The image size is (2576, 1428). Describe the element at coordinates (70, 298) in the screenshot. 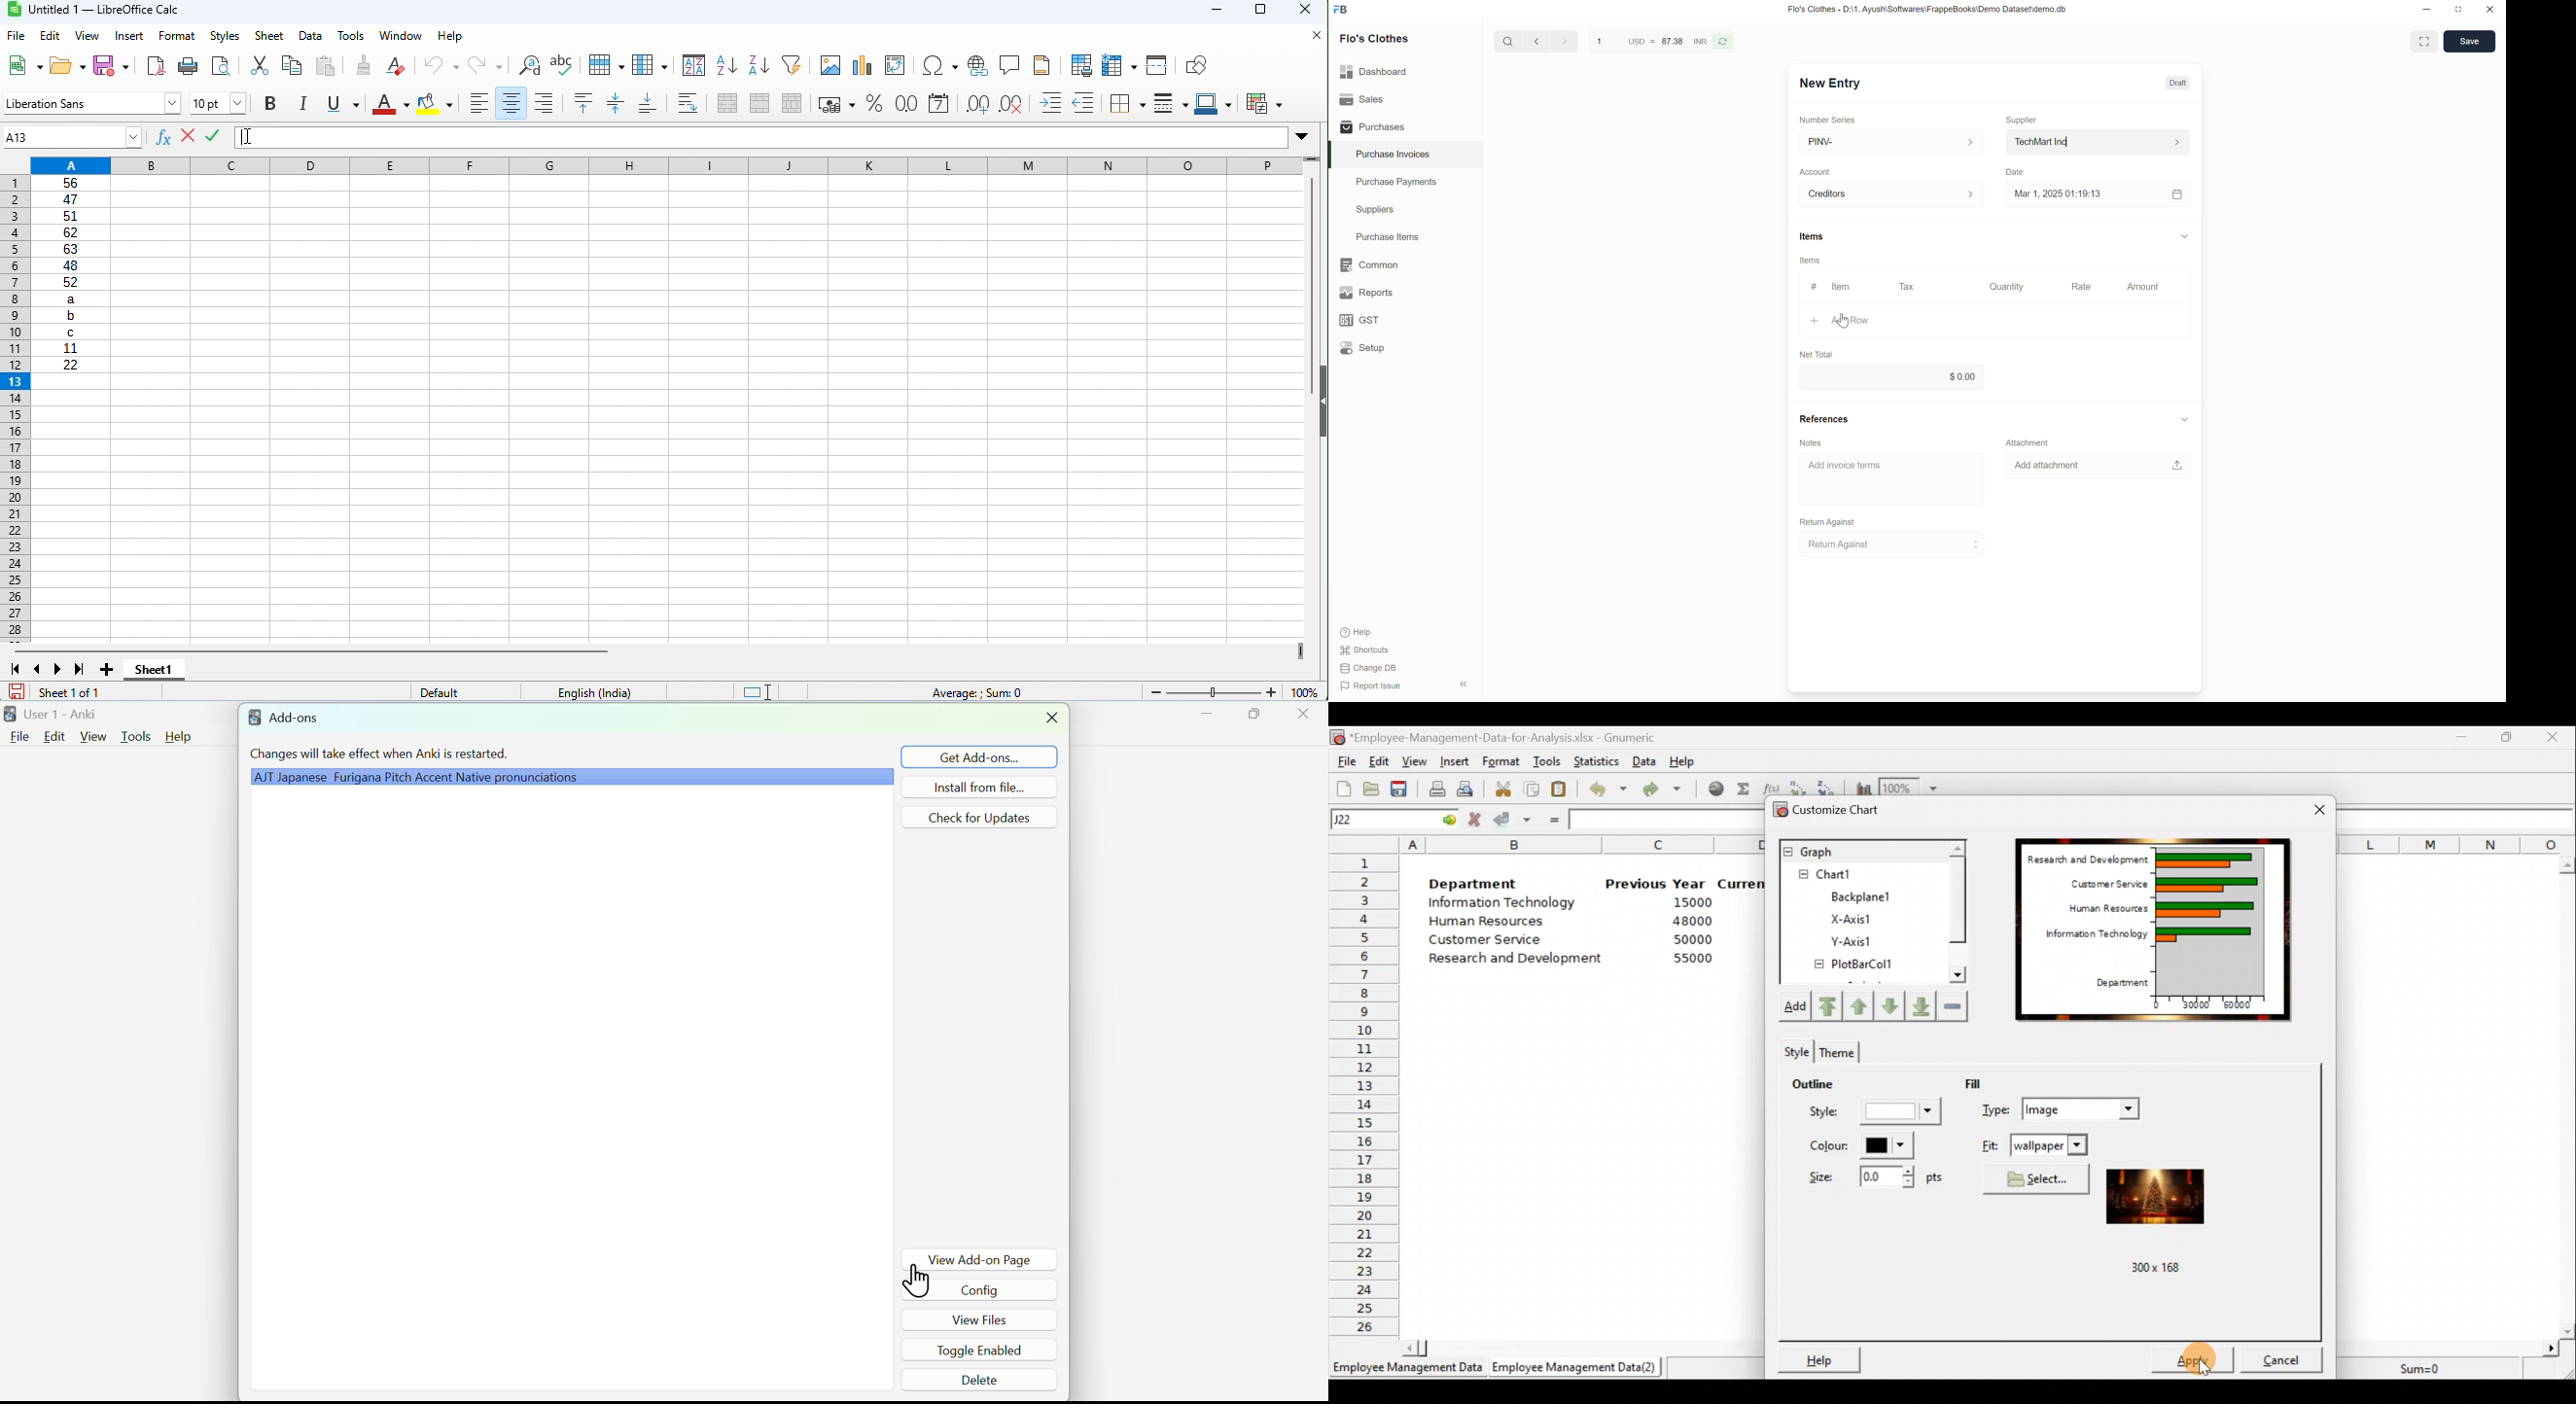

I see `a` at that location.